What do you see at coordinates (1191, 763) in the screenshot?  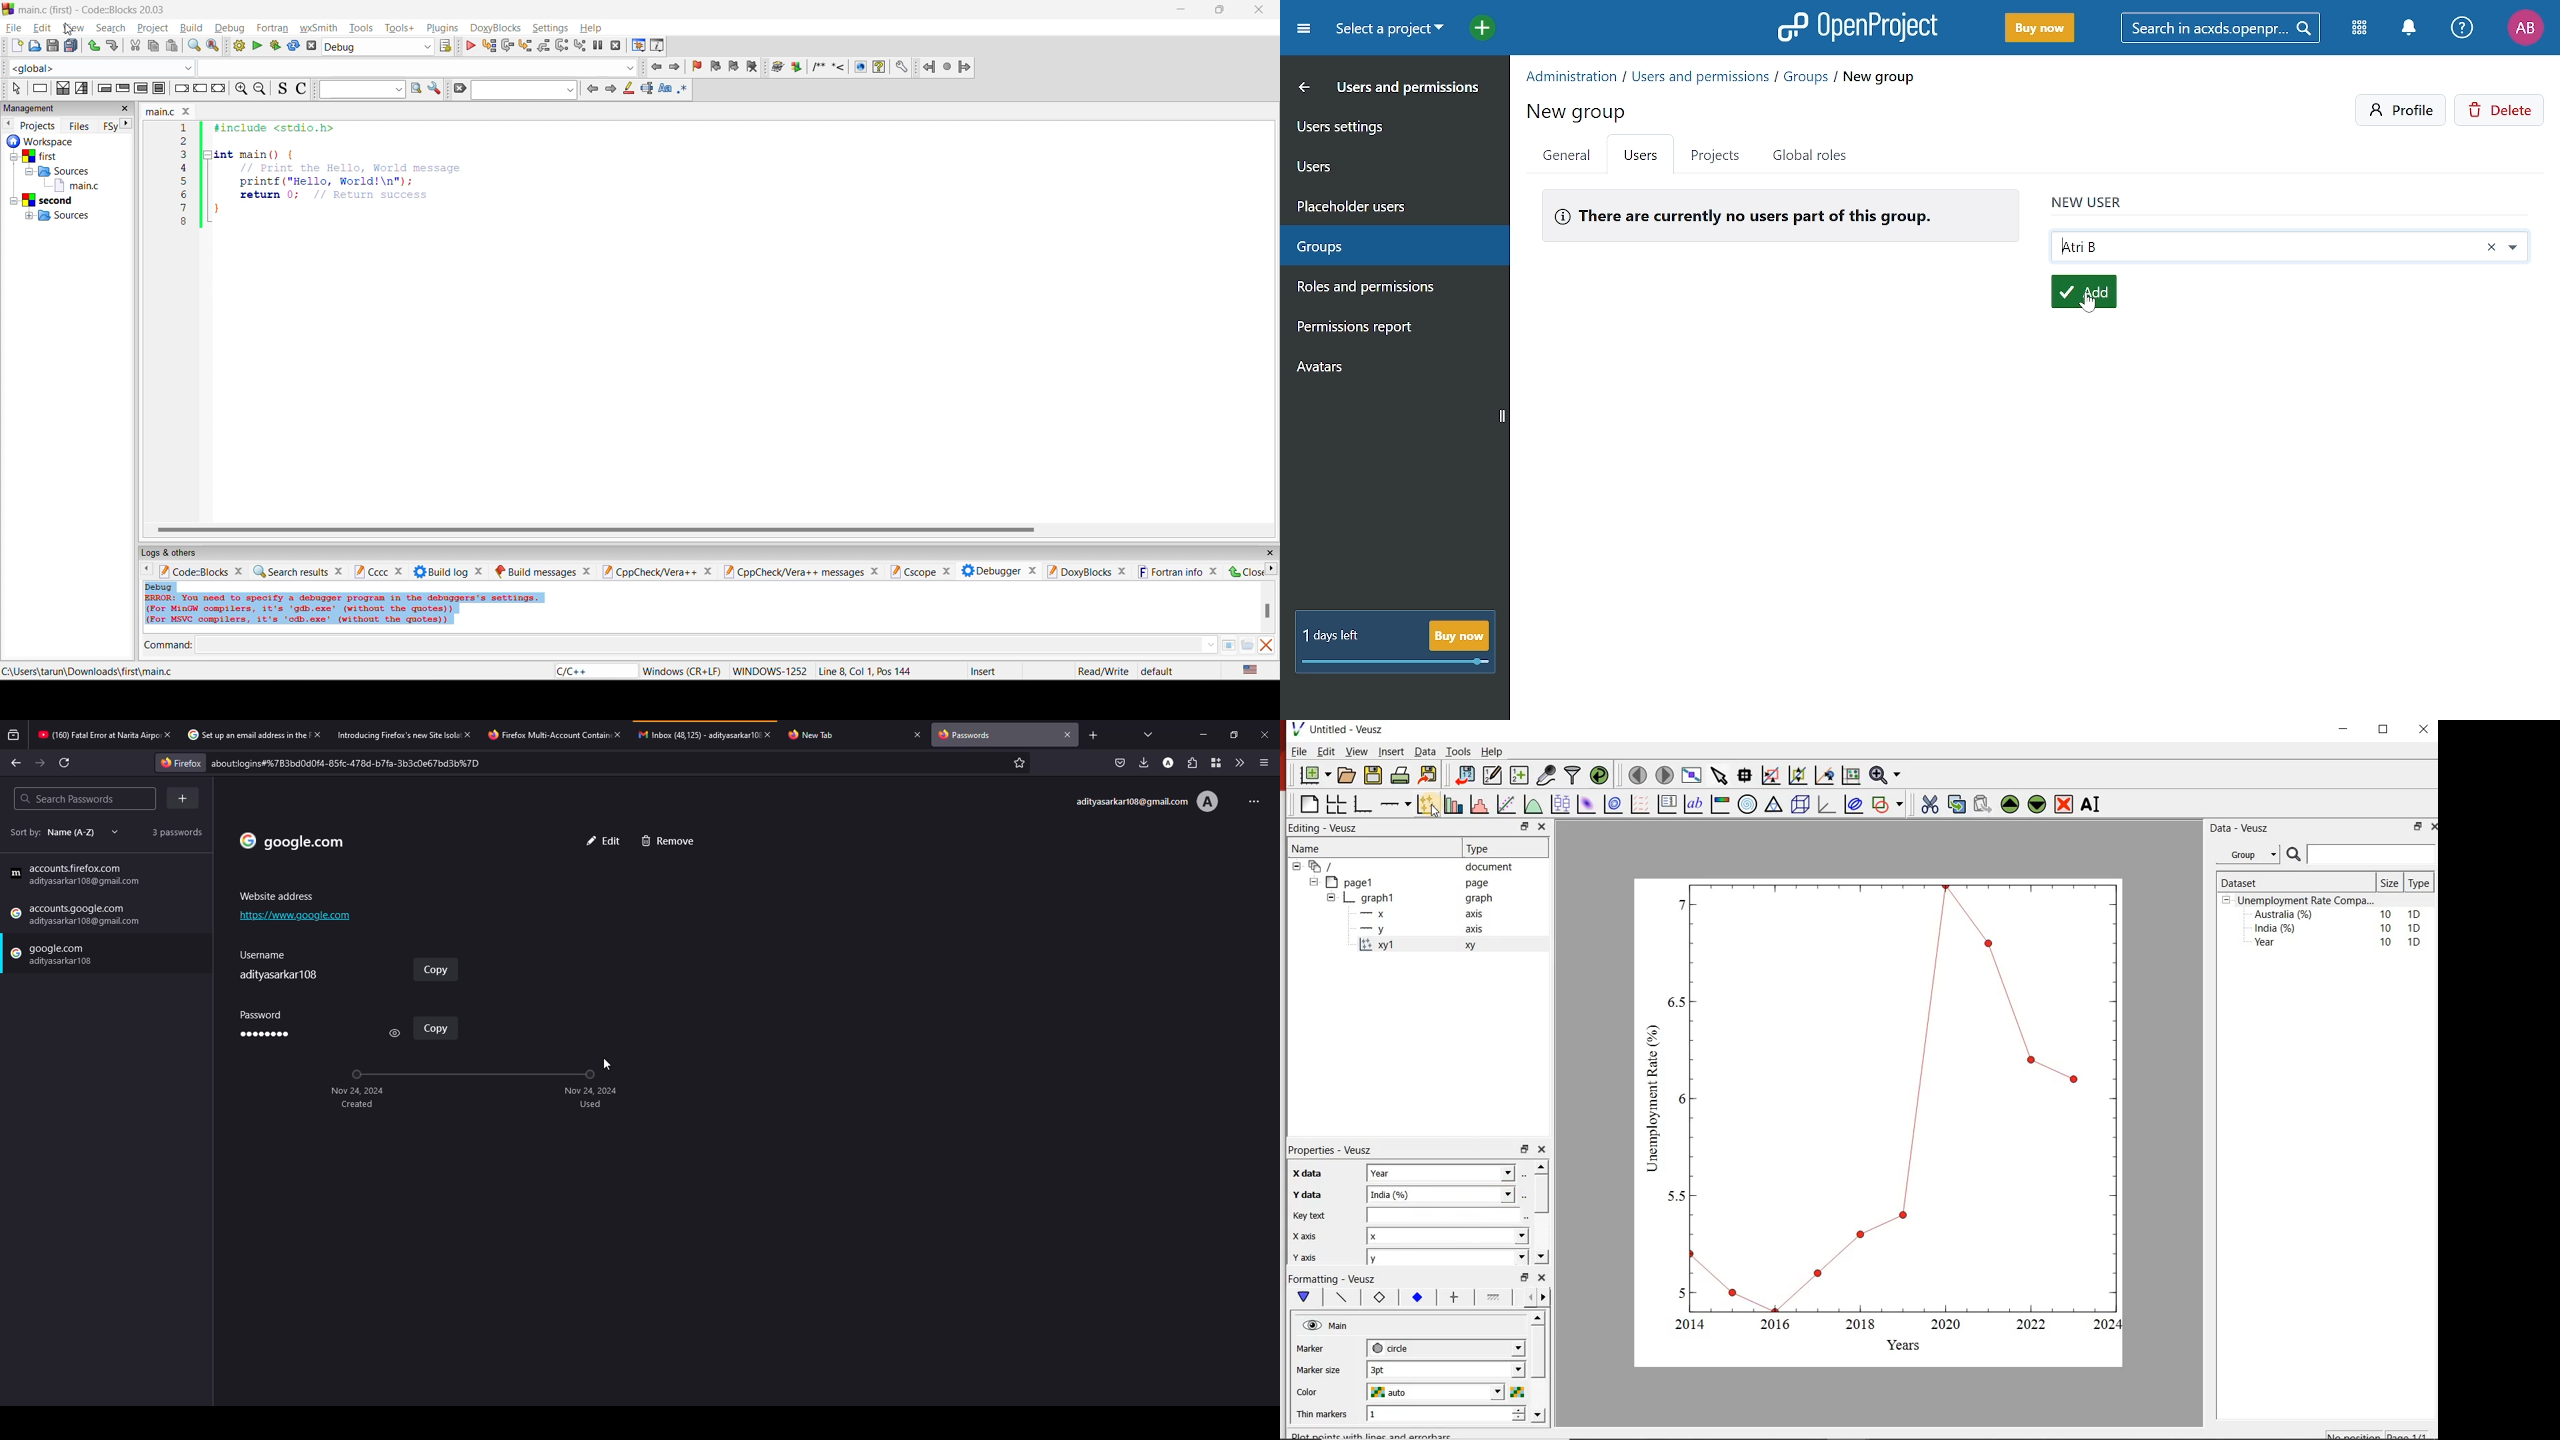 I see `extensions` at bounding box center [1191, 763].